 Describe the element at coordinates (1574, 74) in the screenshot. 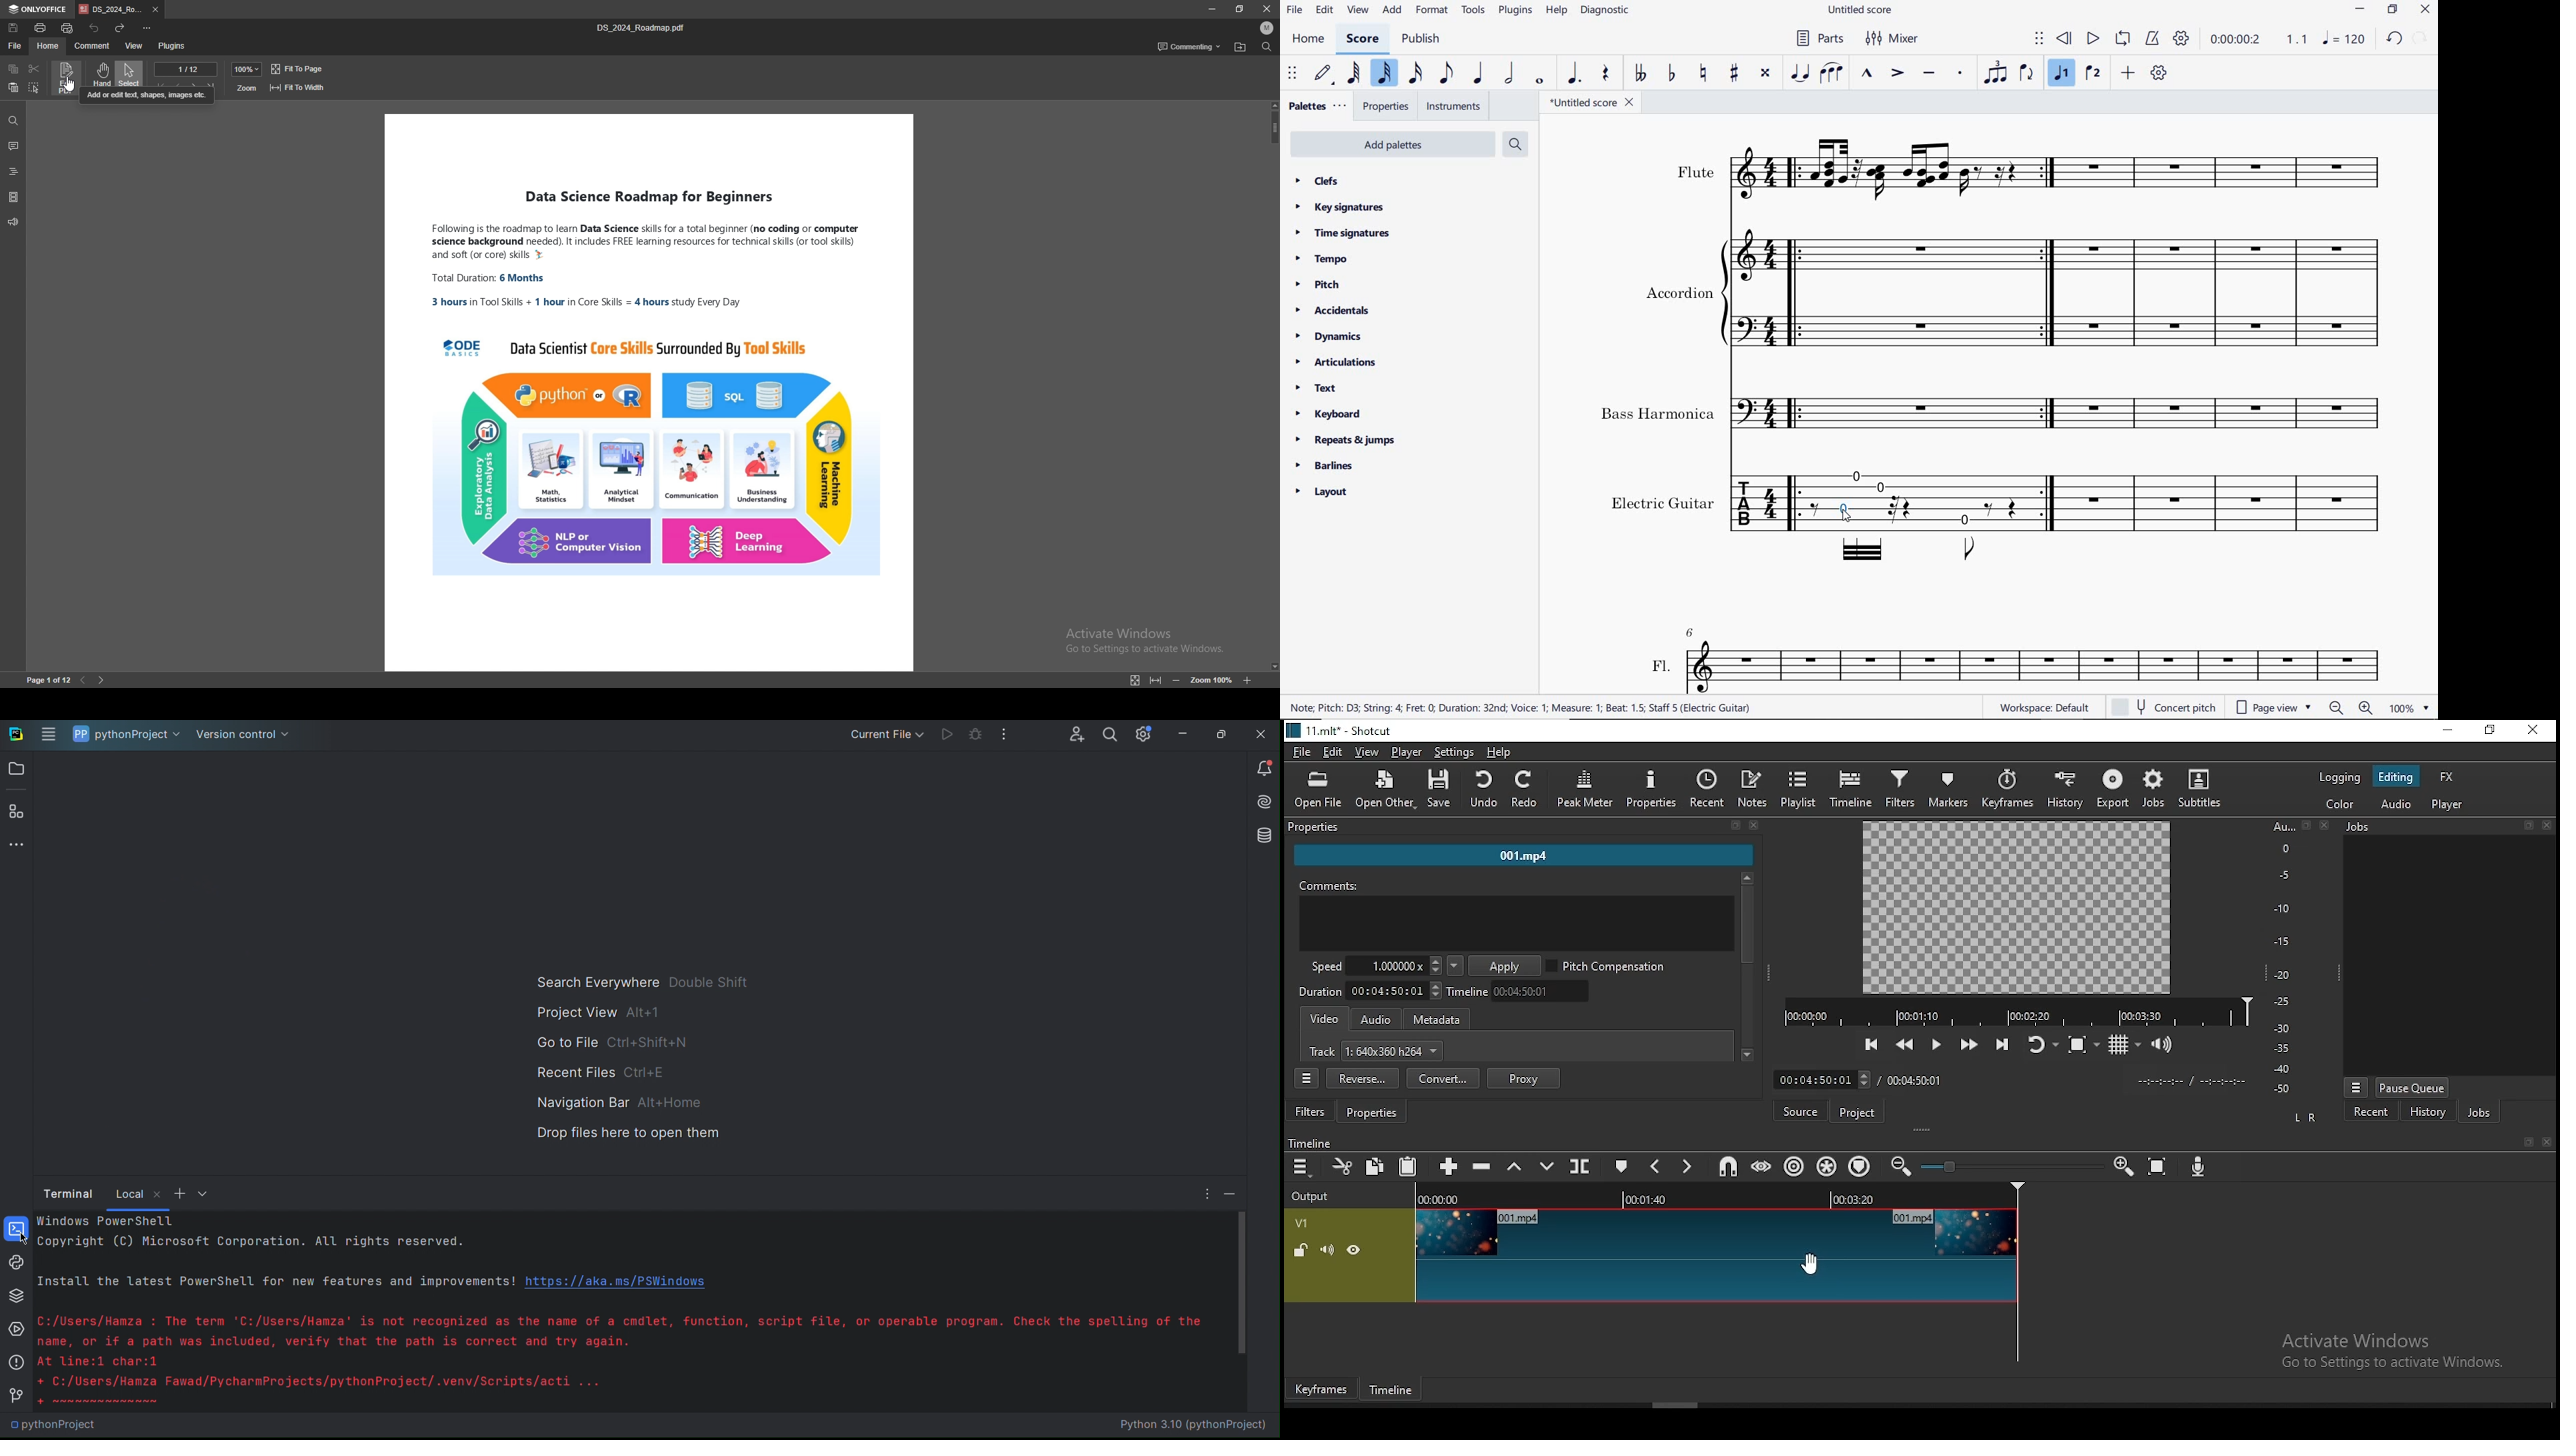

I see `augmentation dot` at that location.